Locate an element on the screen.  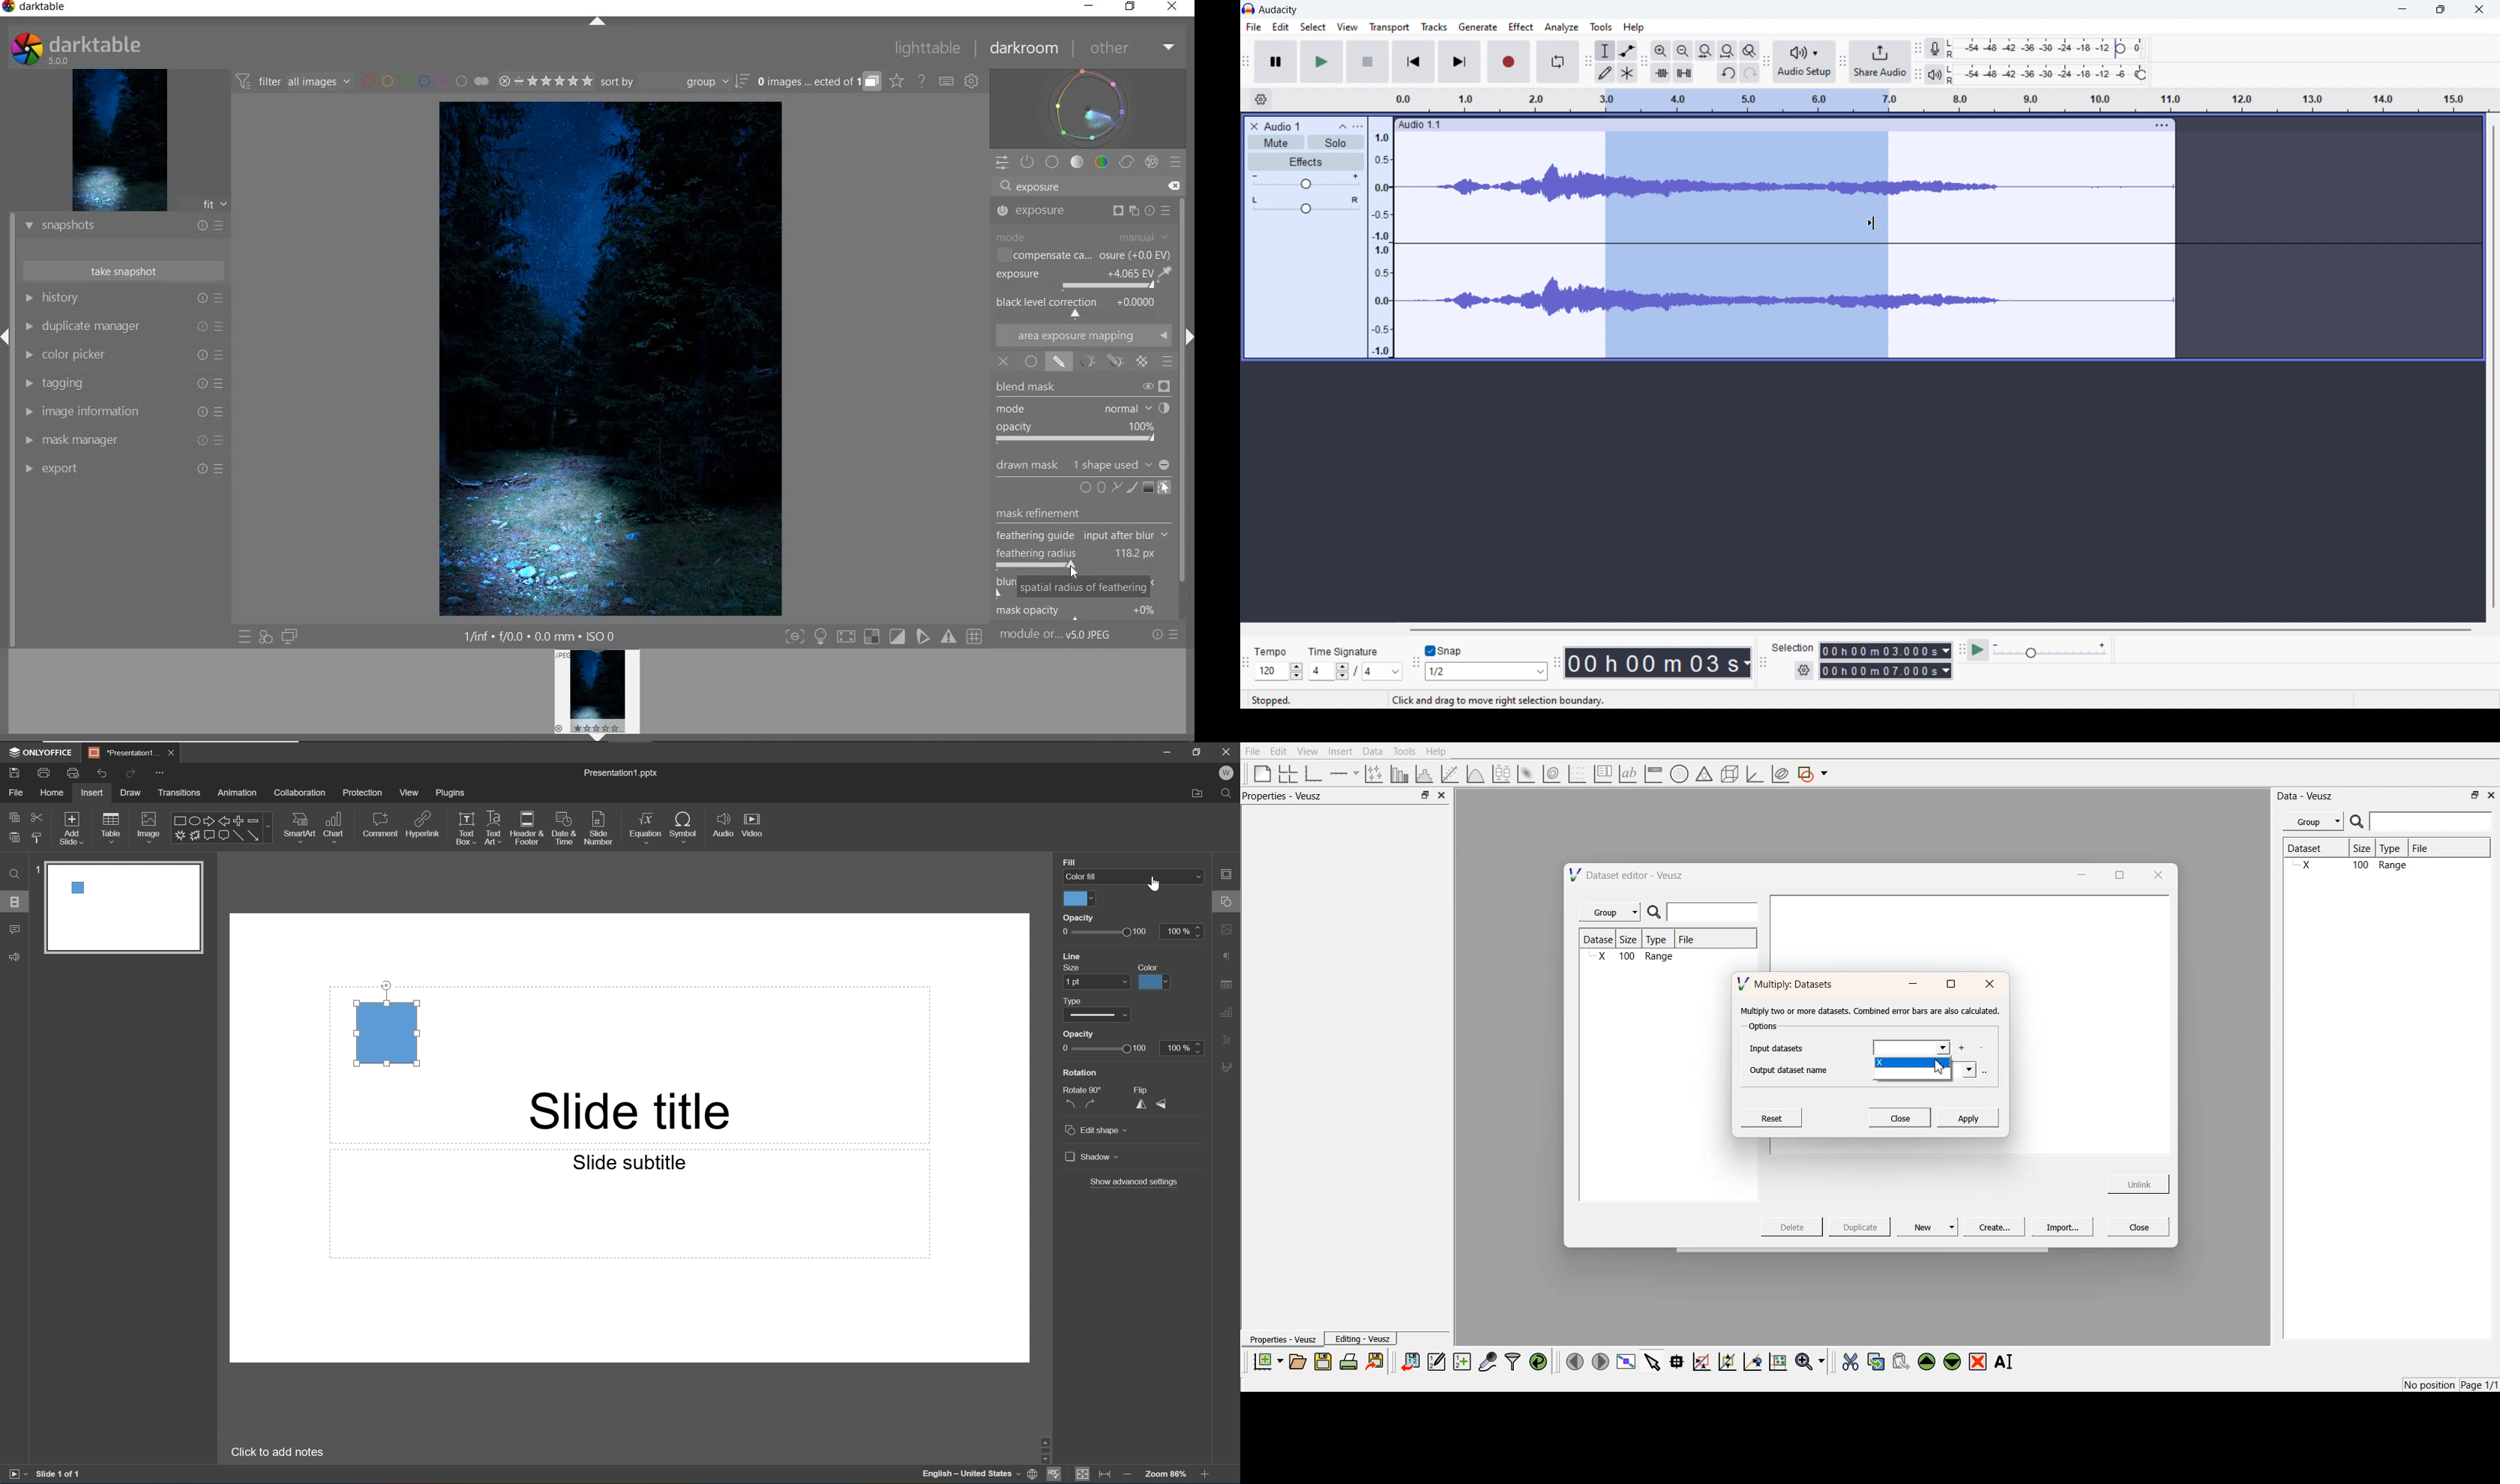
Slide number is located at coordinates (598, 825).